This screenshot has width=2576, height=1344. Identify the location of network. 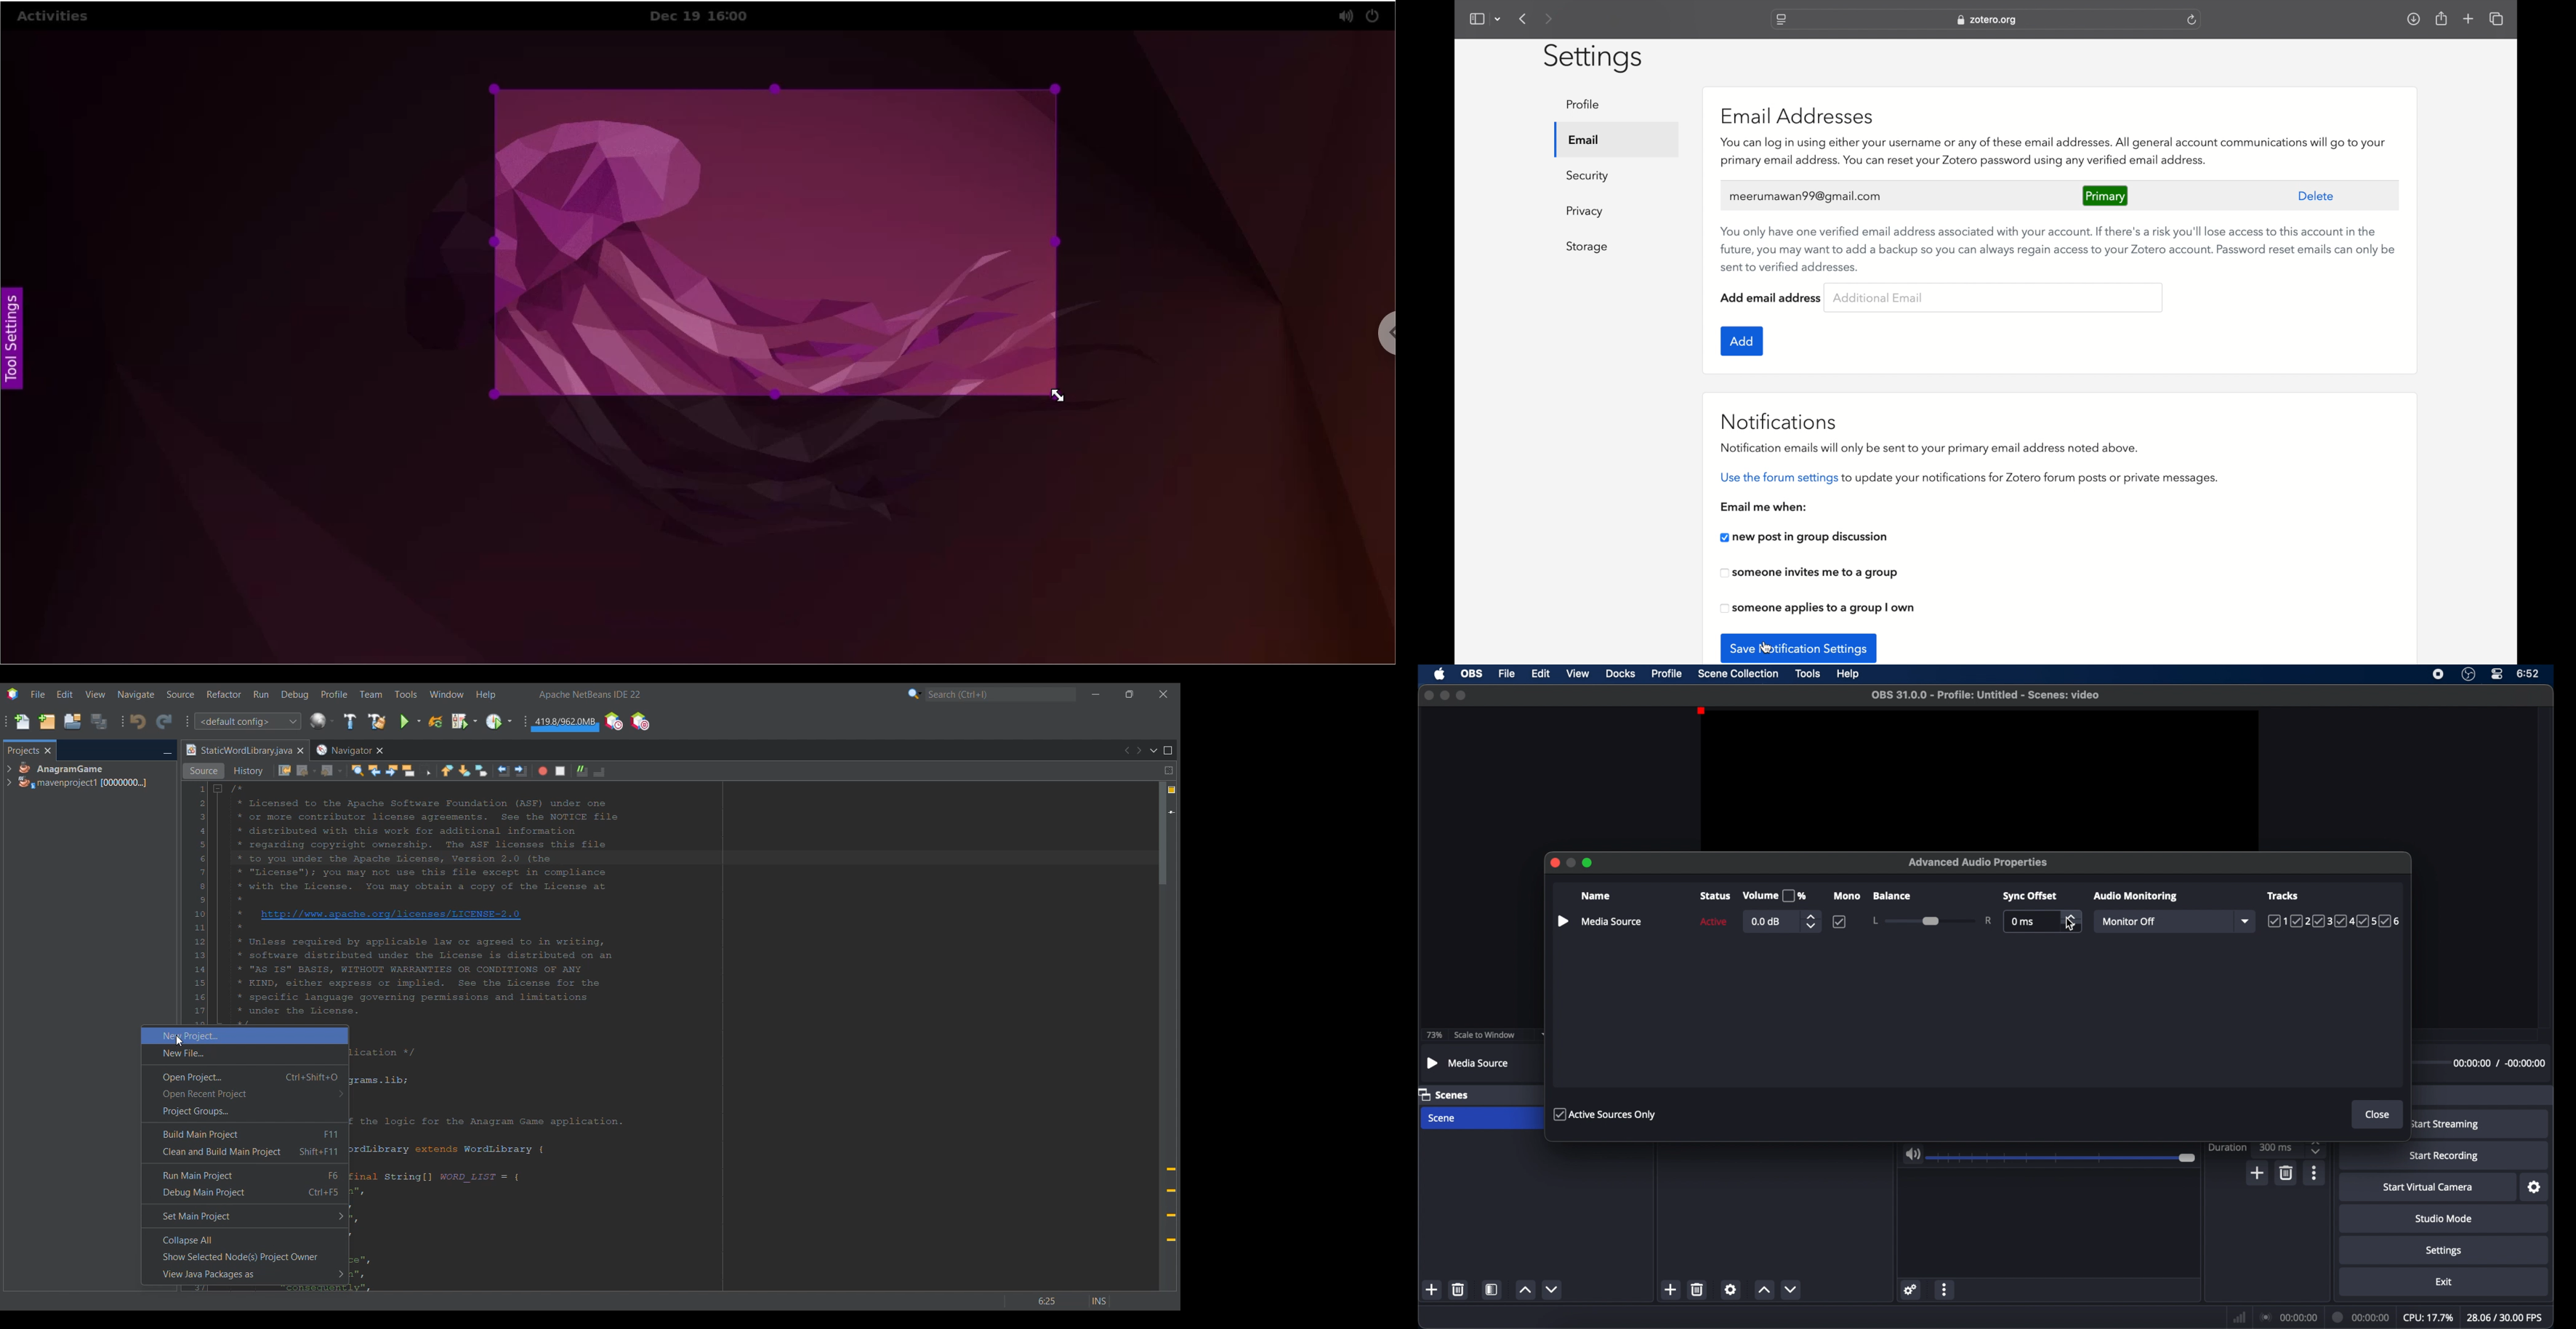
(2240, 1317).